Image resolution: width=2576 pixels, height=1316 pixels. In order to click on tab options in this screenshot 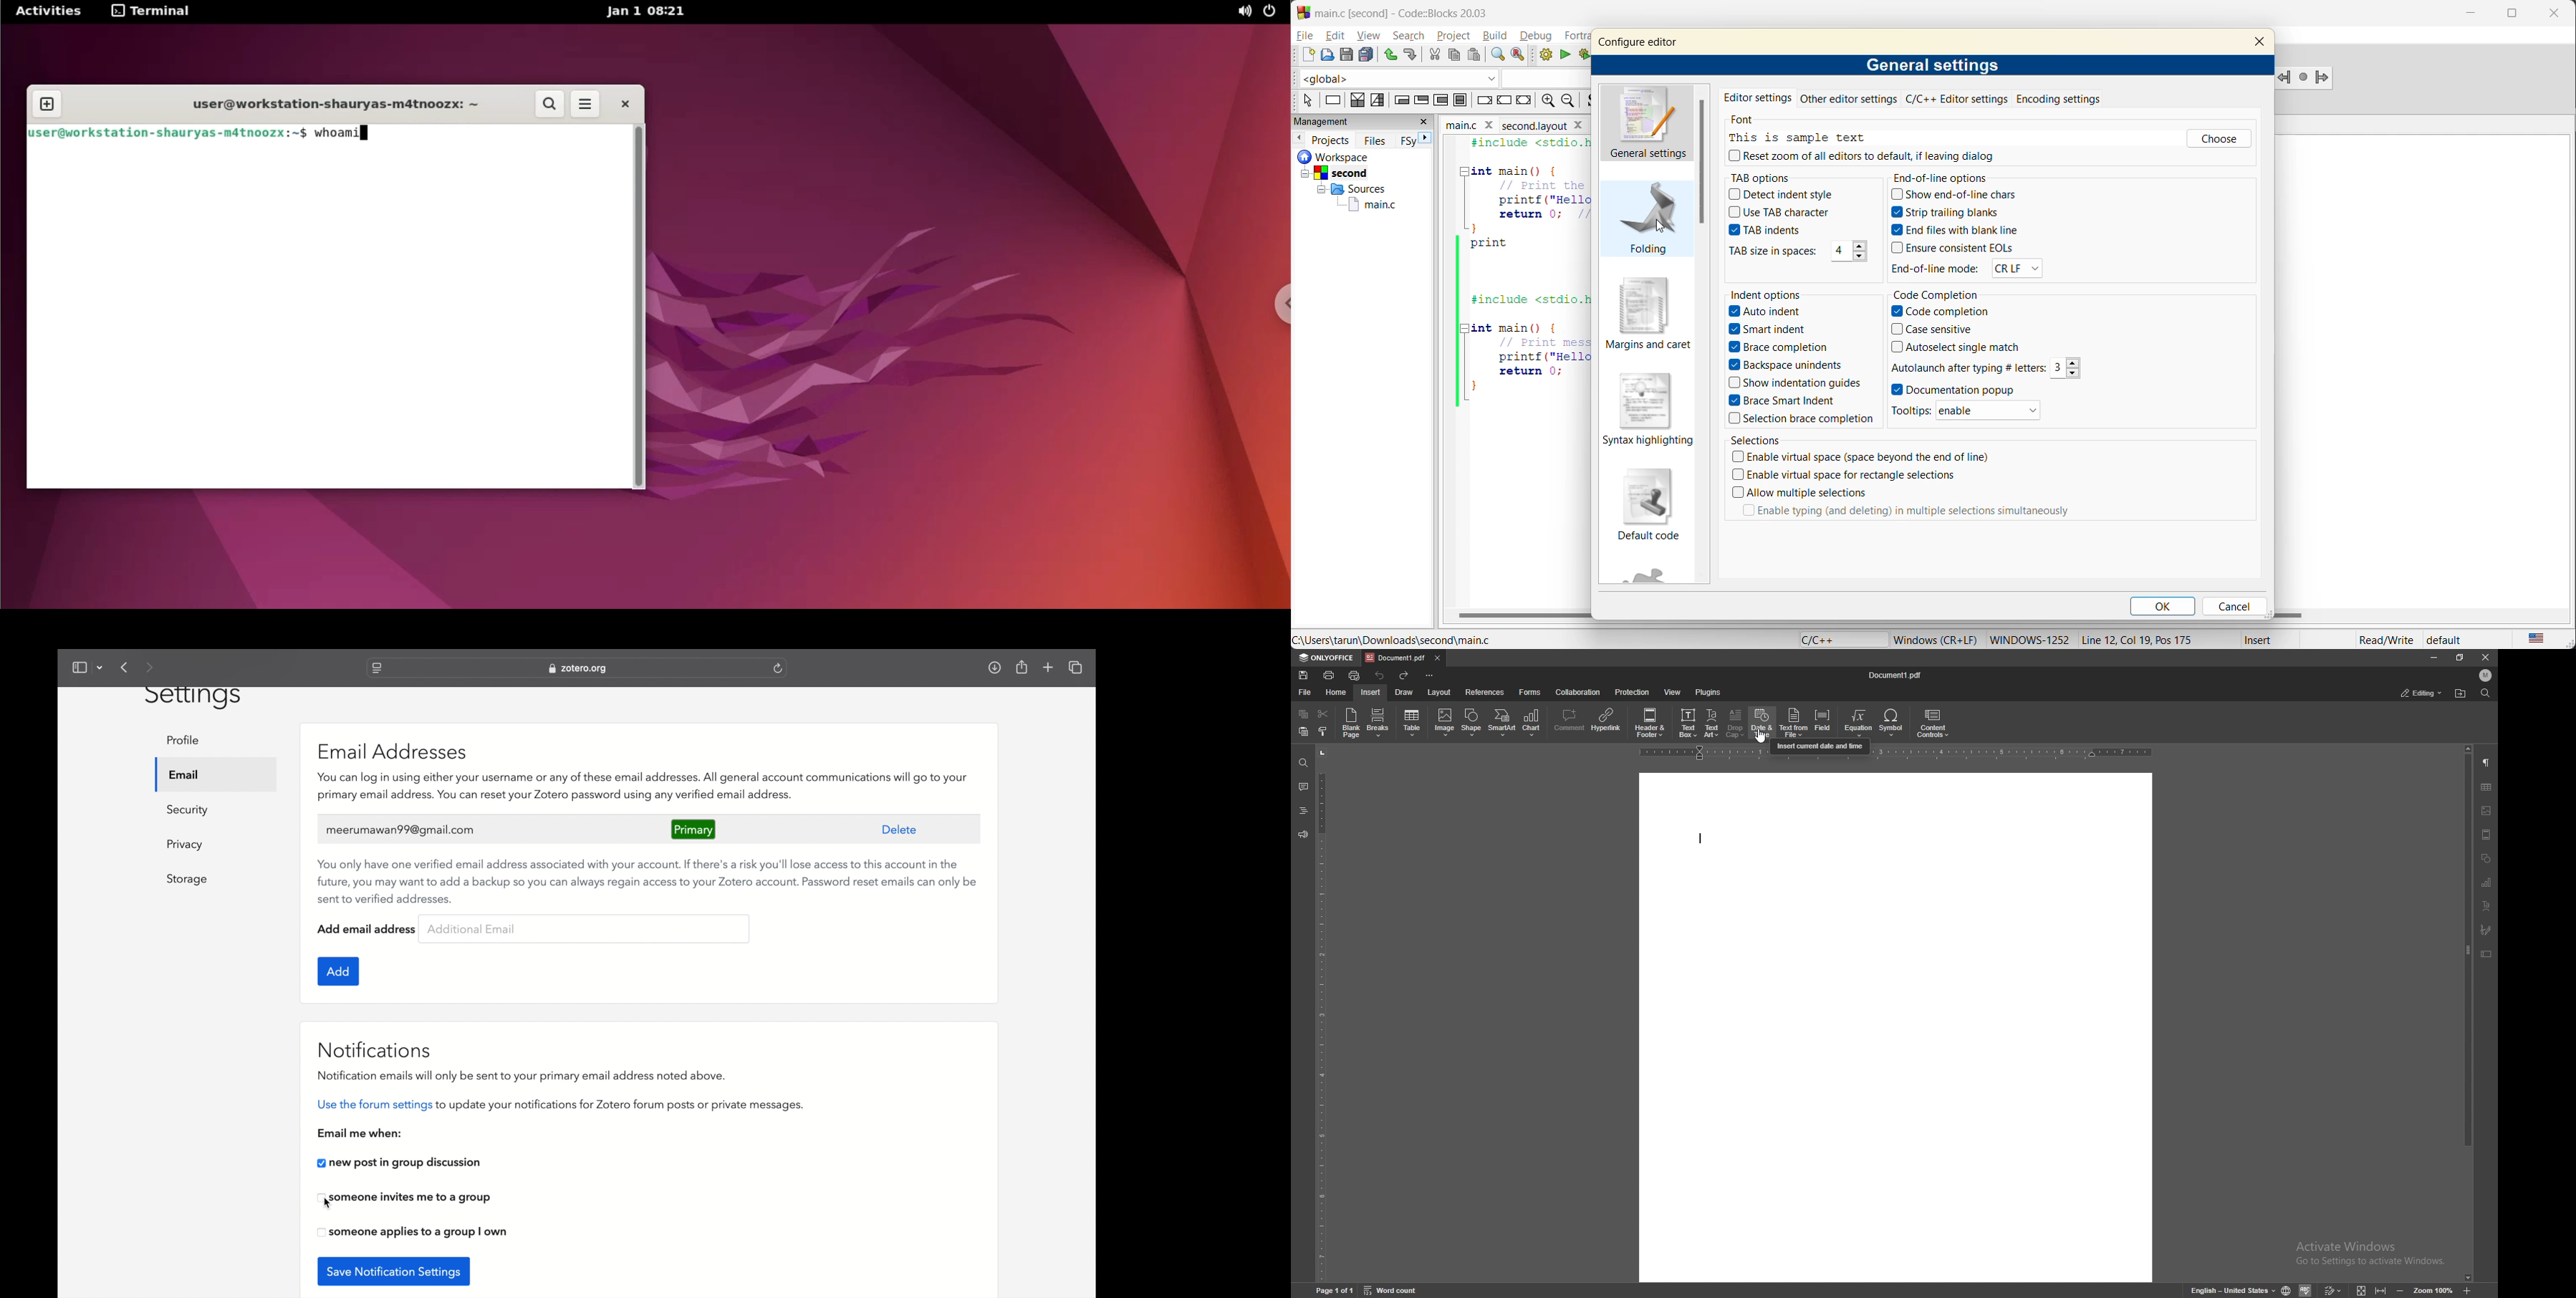, I will do `click(1762, 178)`.